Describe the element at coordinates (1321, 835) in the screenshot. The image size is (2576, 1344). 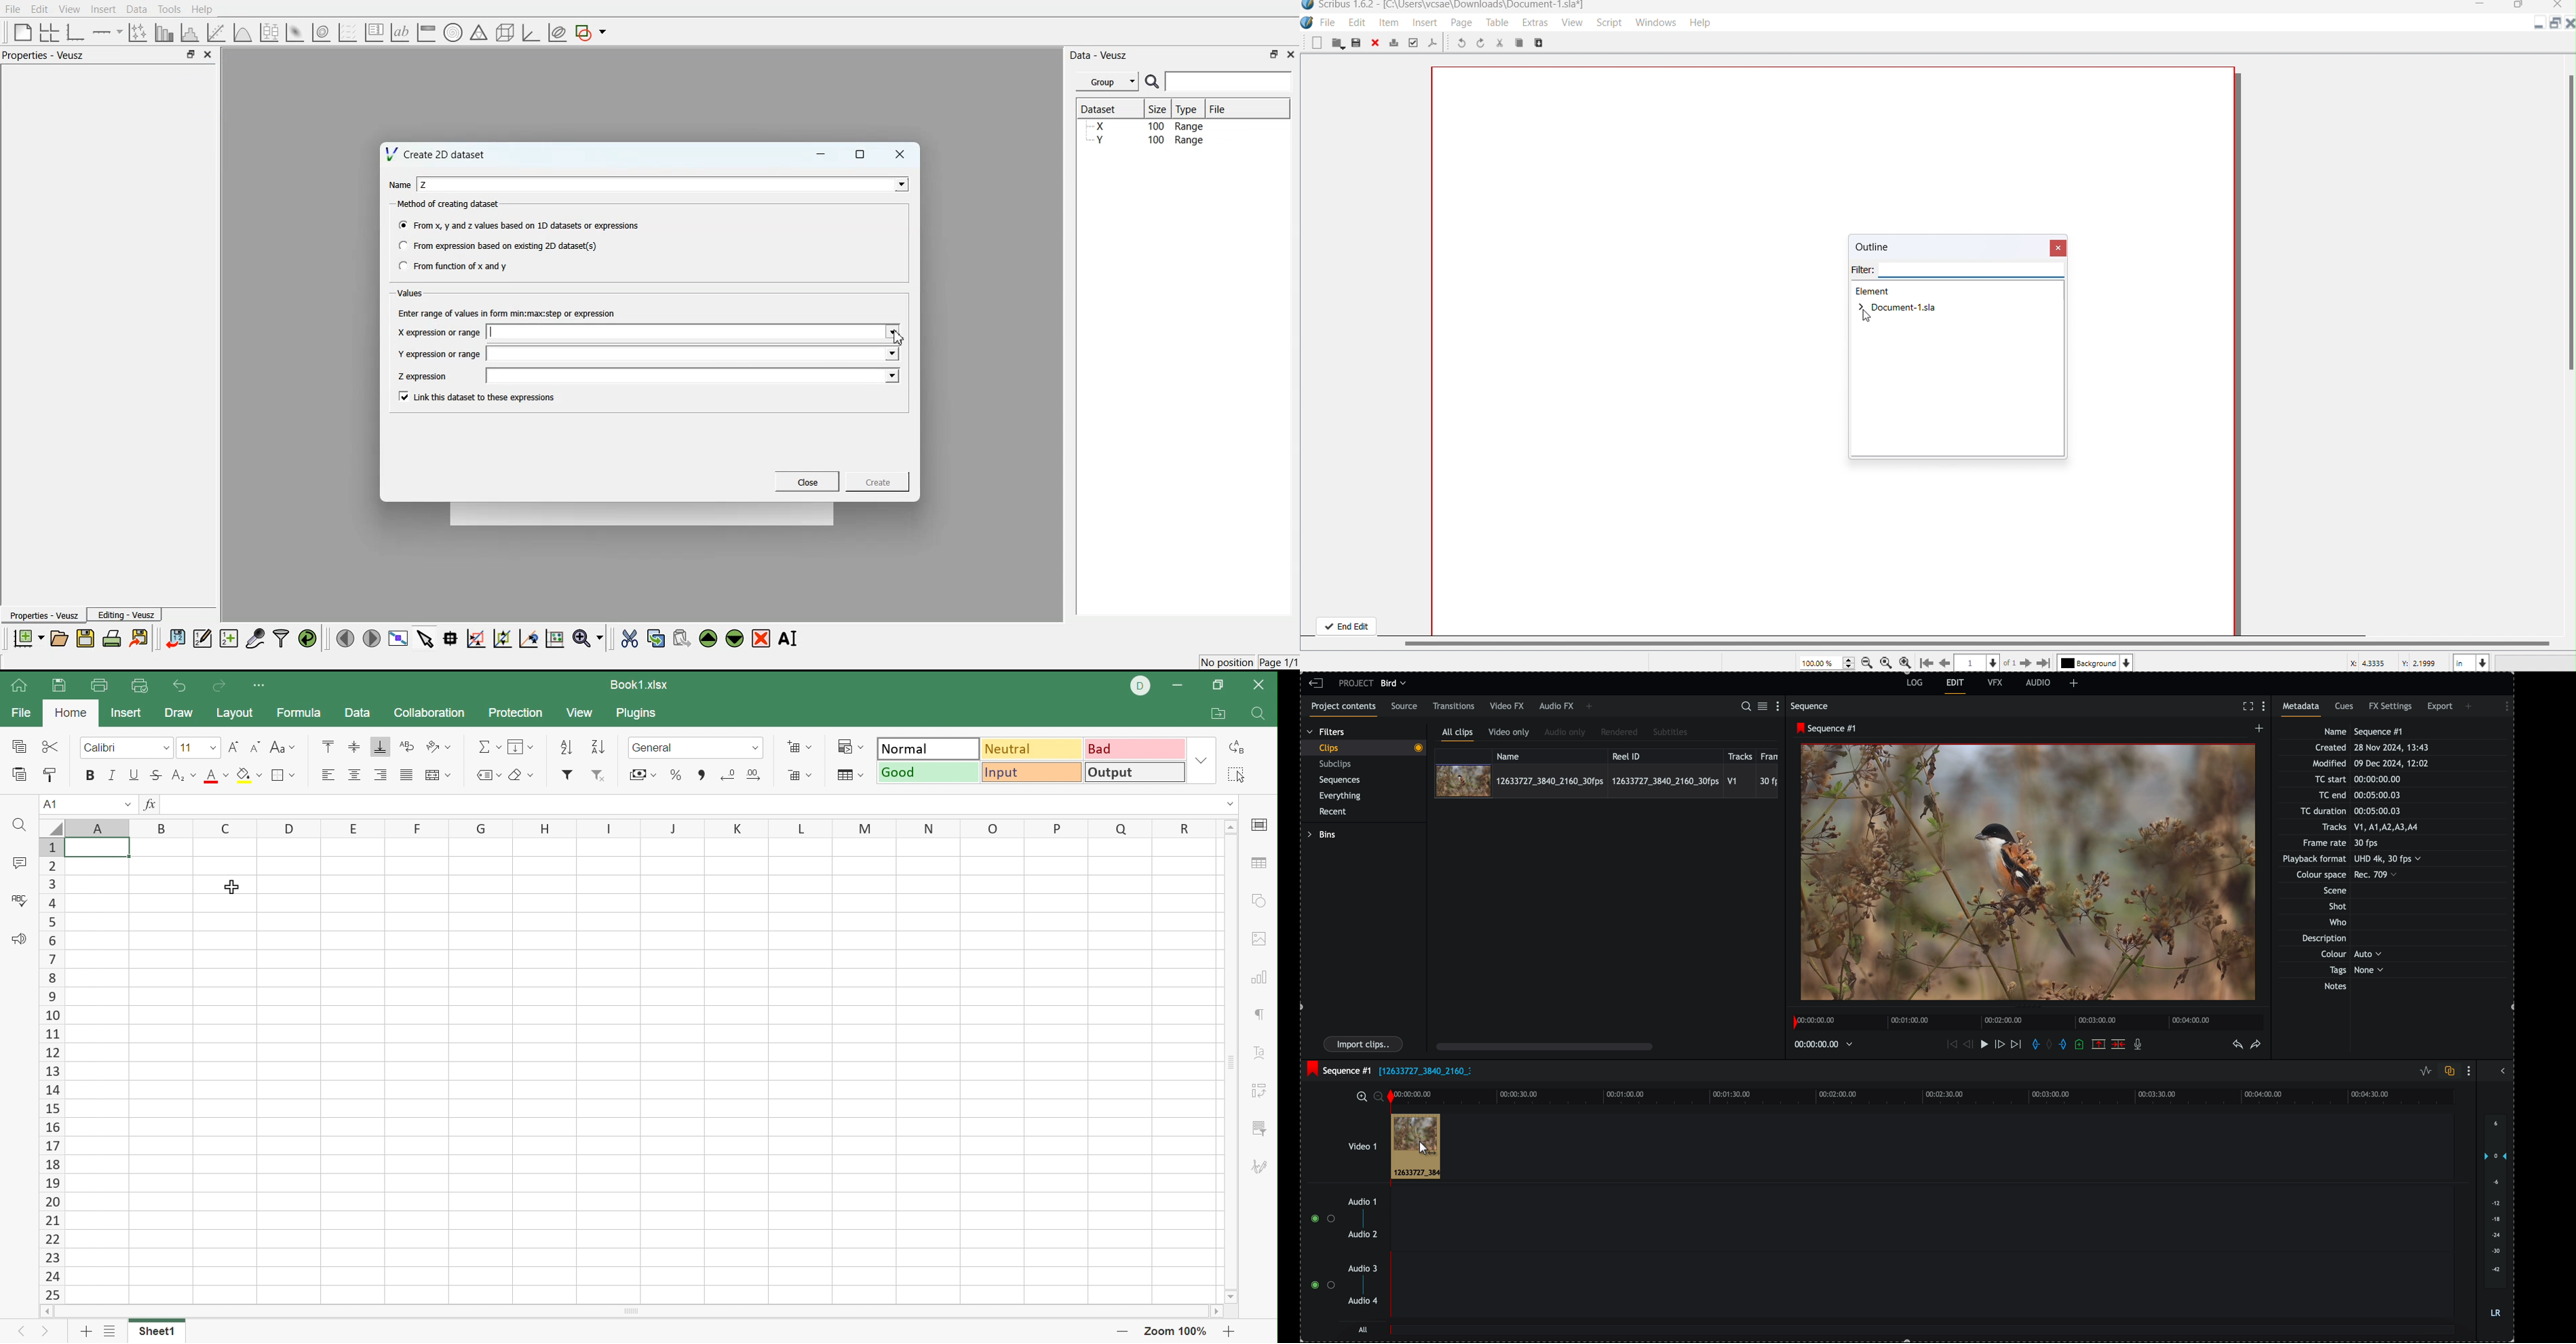
I see `bins` at that location.